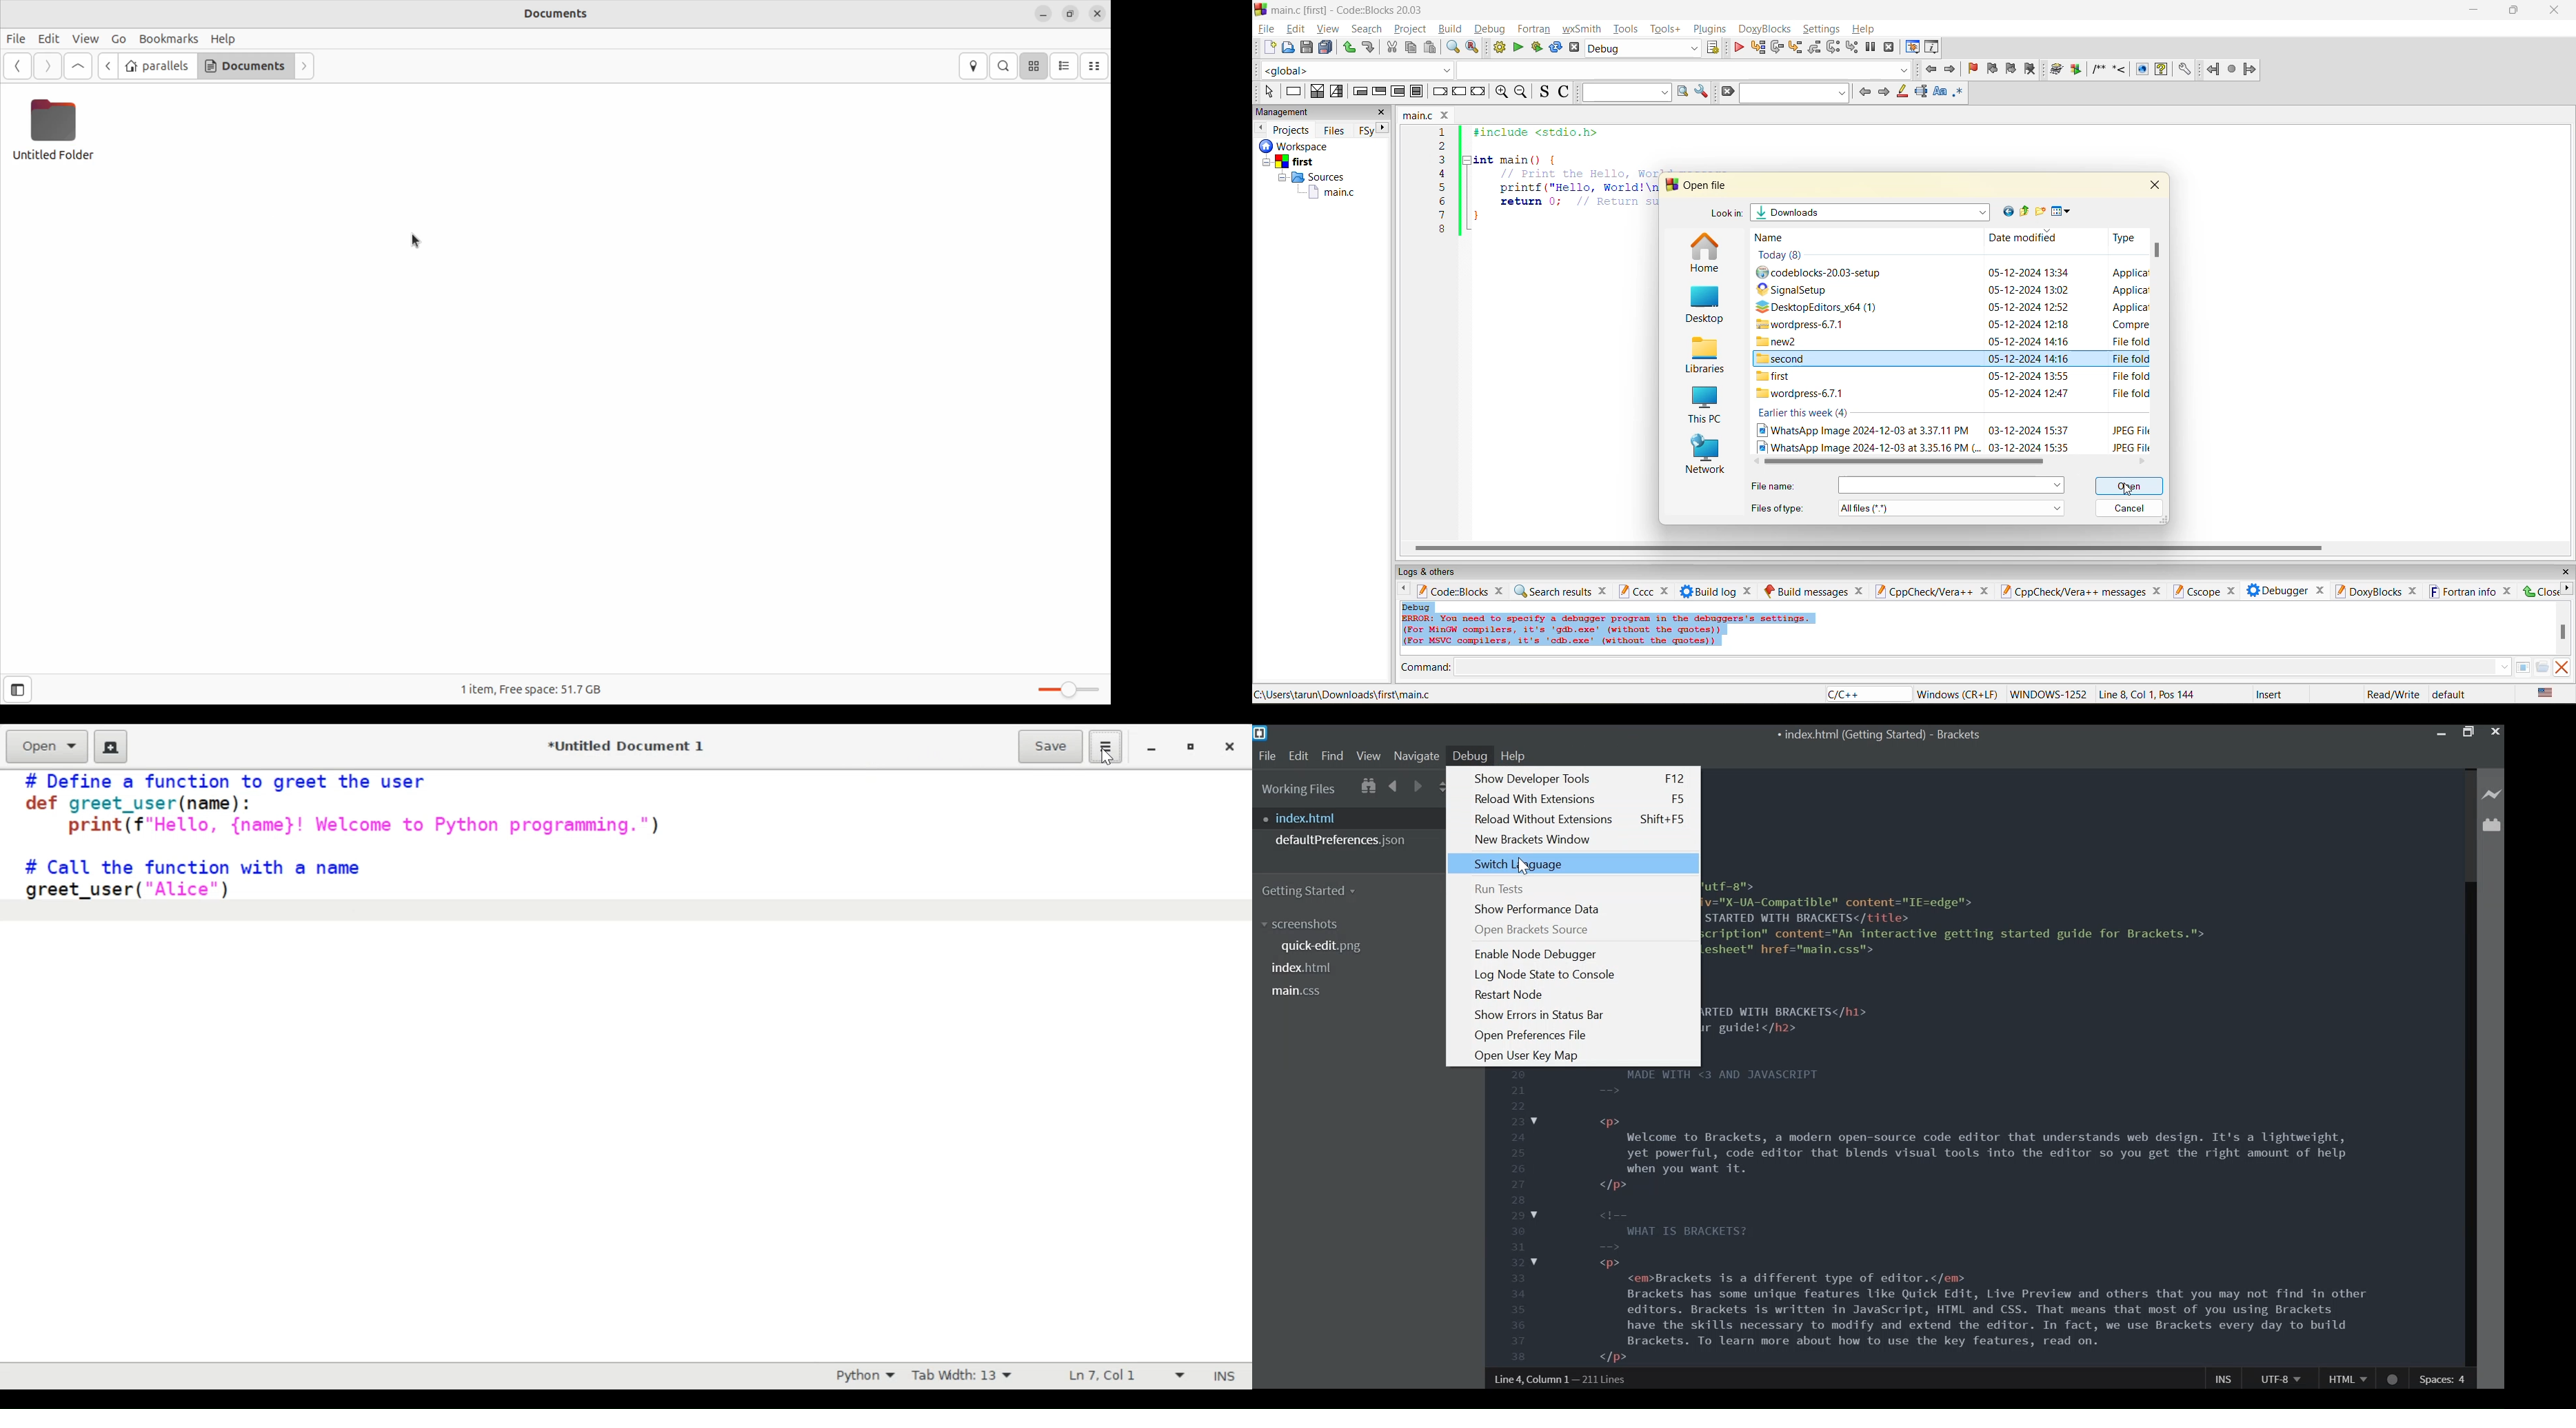  Describe the element at coordinates (2277, 590) in the screenshot. I see `debugger` at that location.